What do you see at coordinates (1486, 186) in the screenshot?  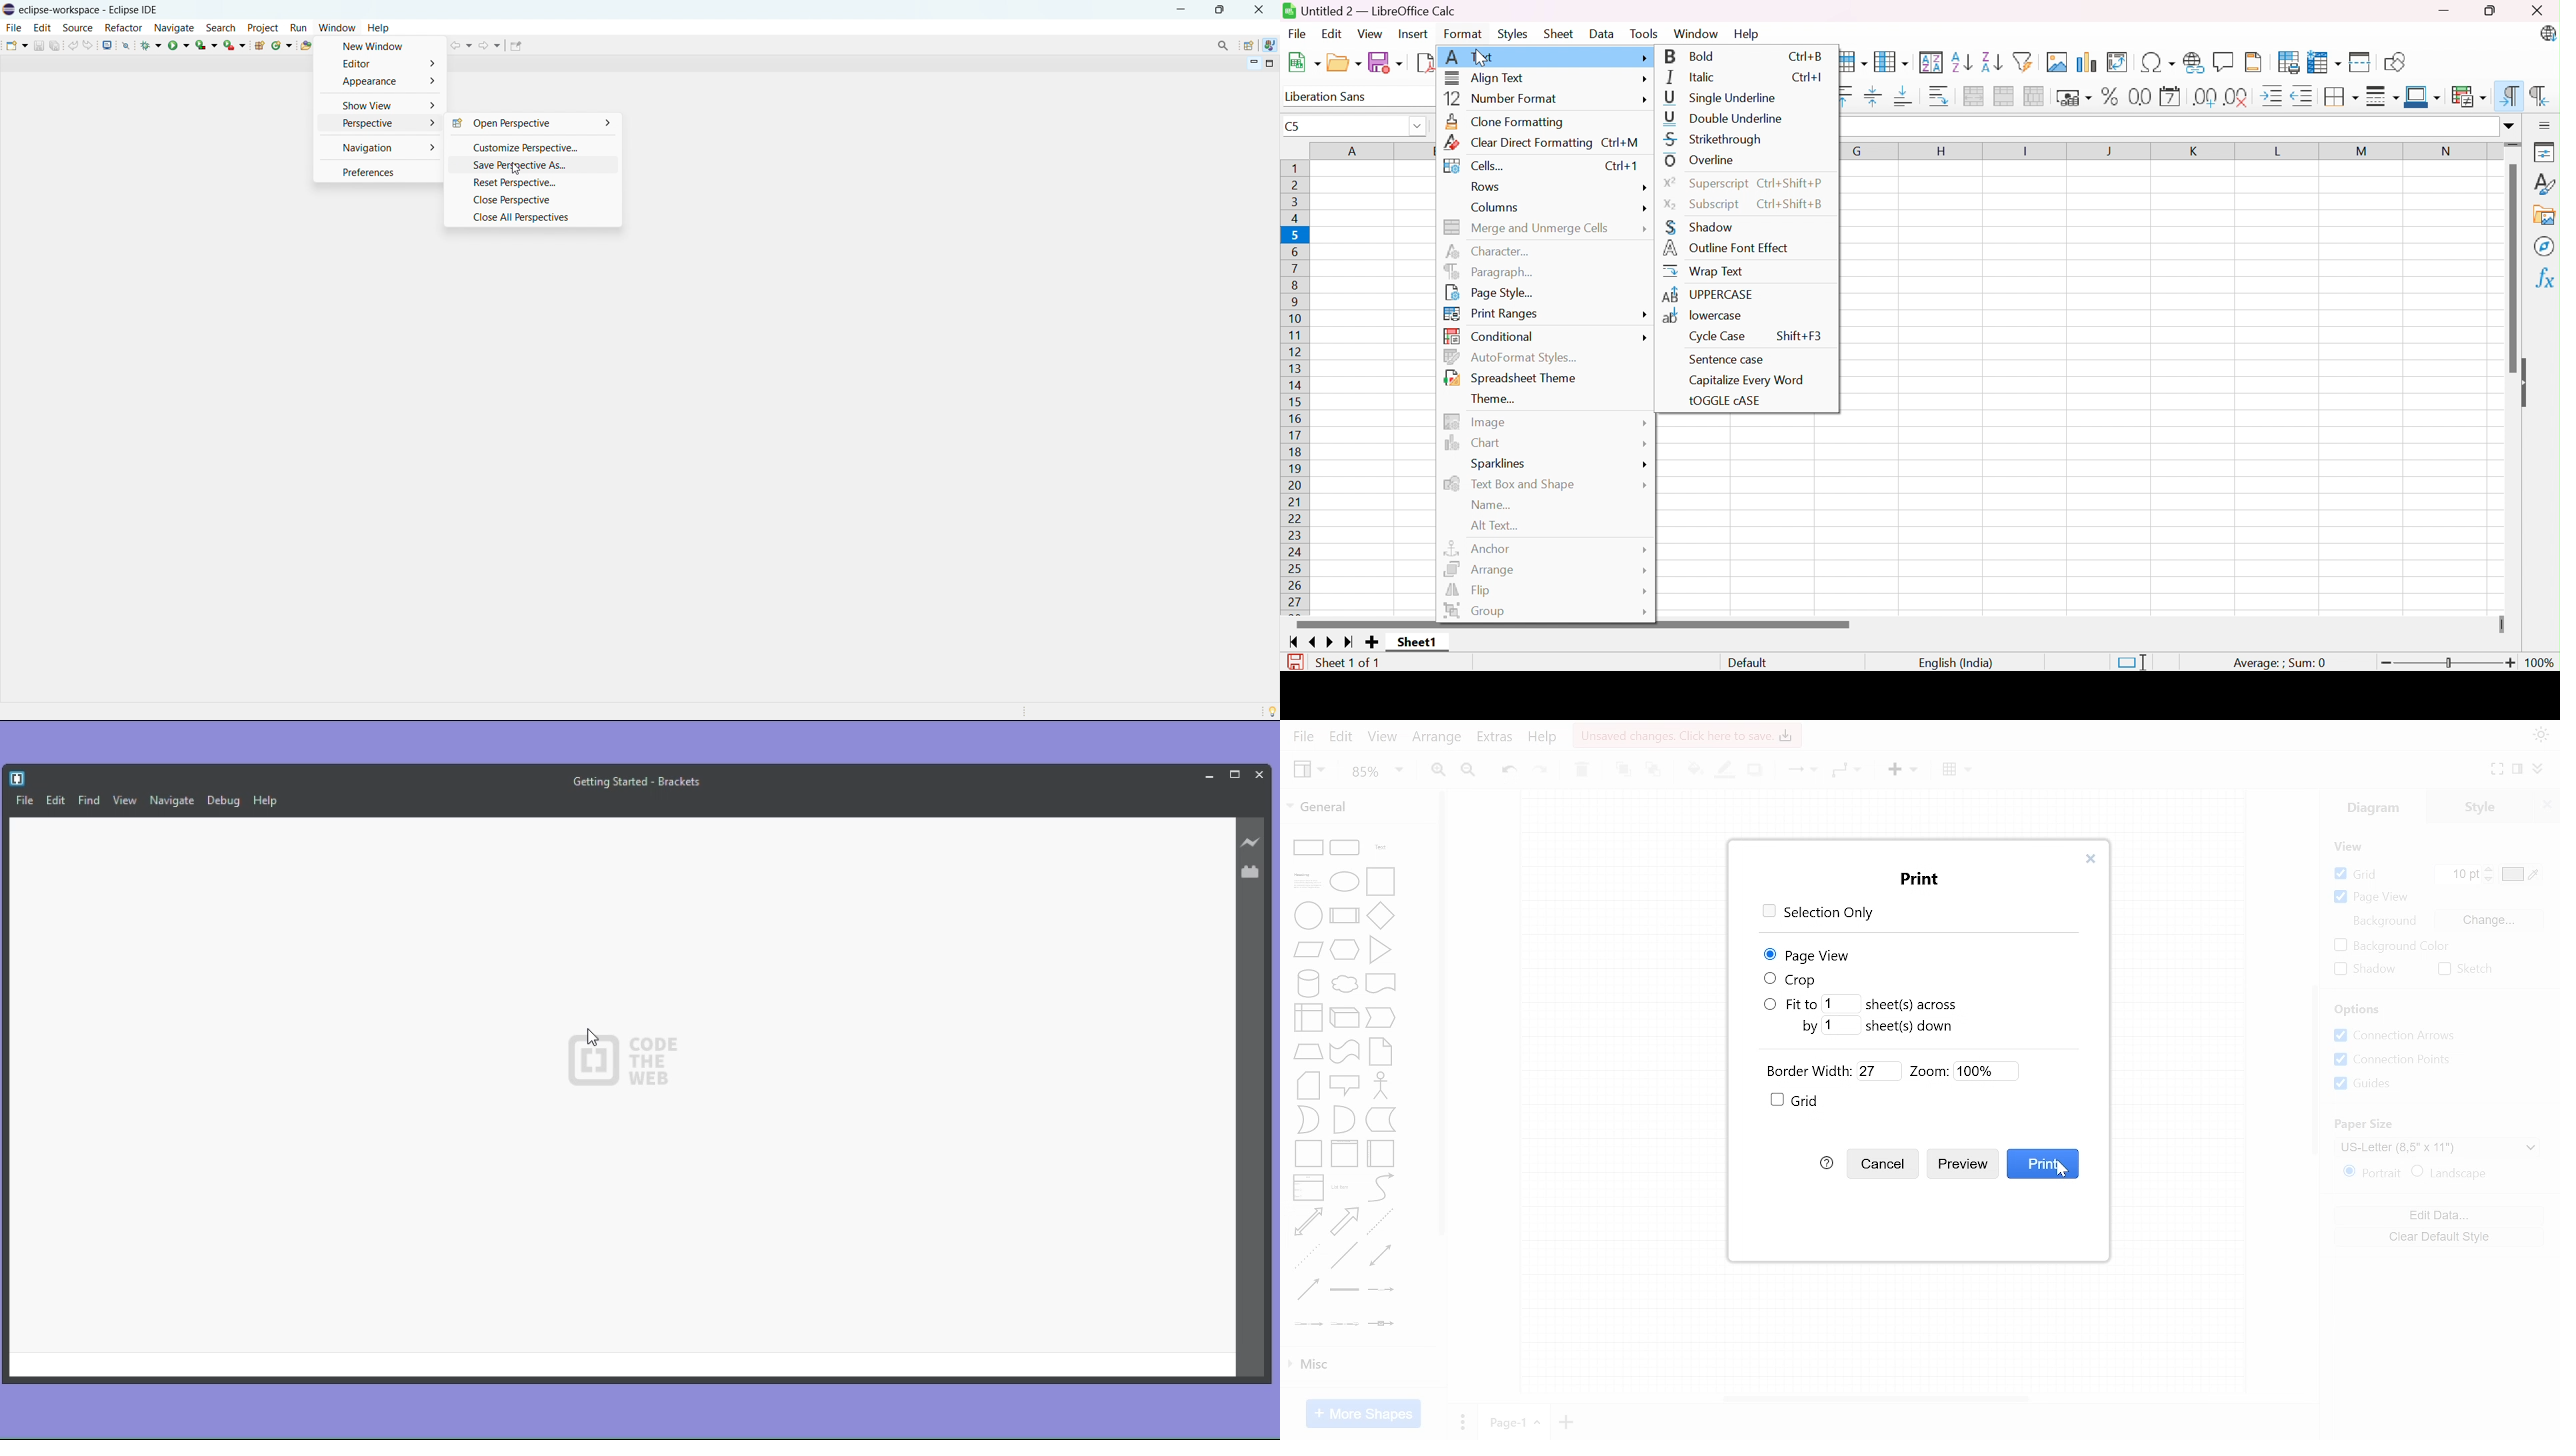 I see `Rows` at bounding box center [1486, 186].